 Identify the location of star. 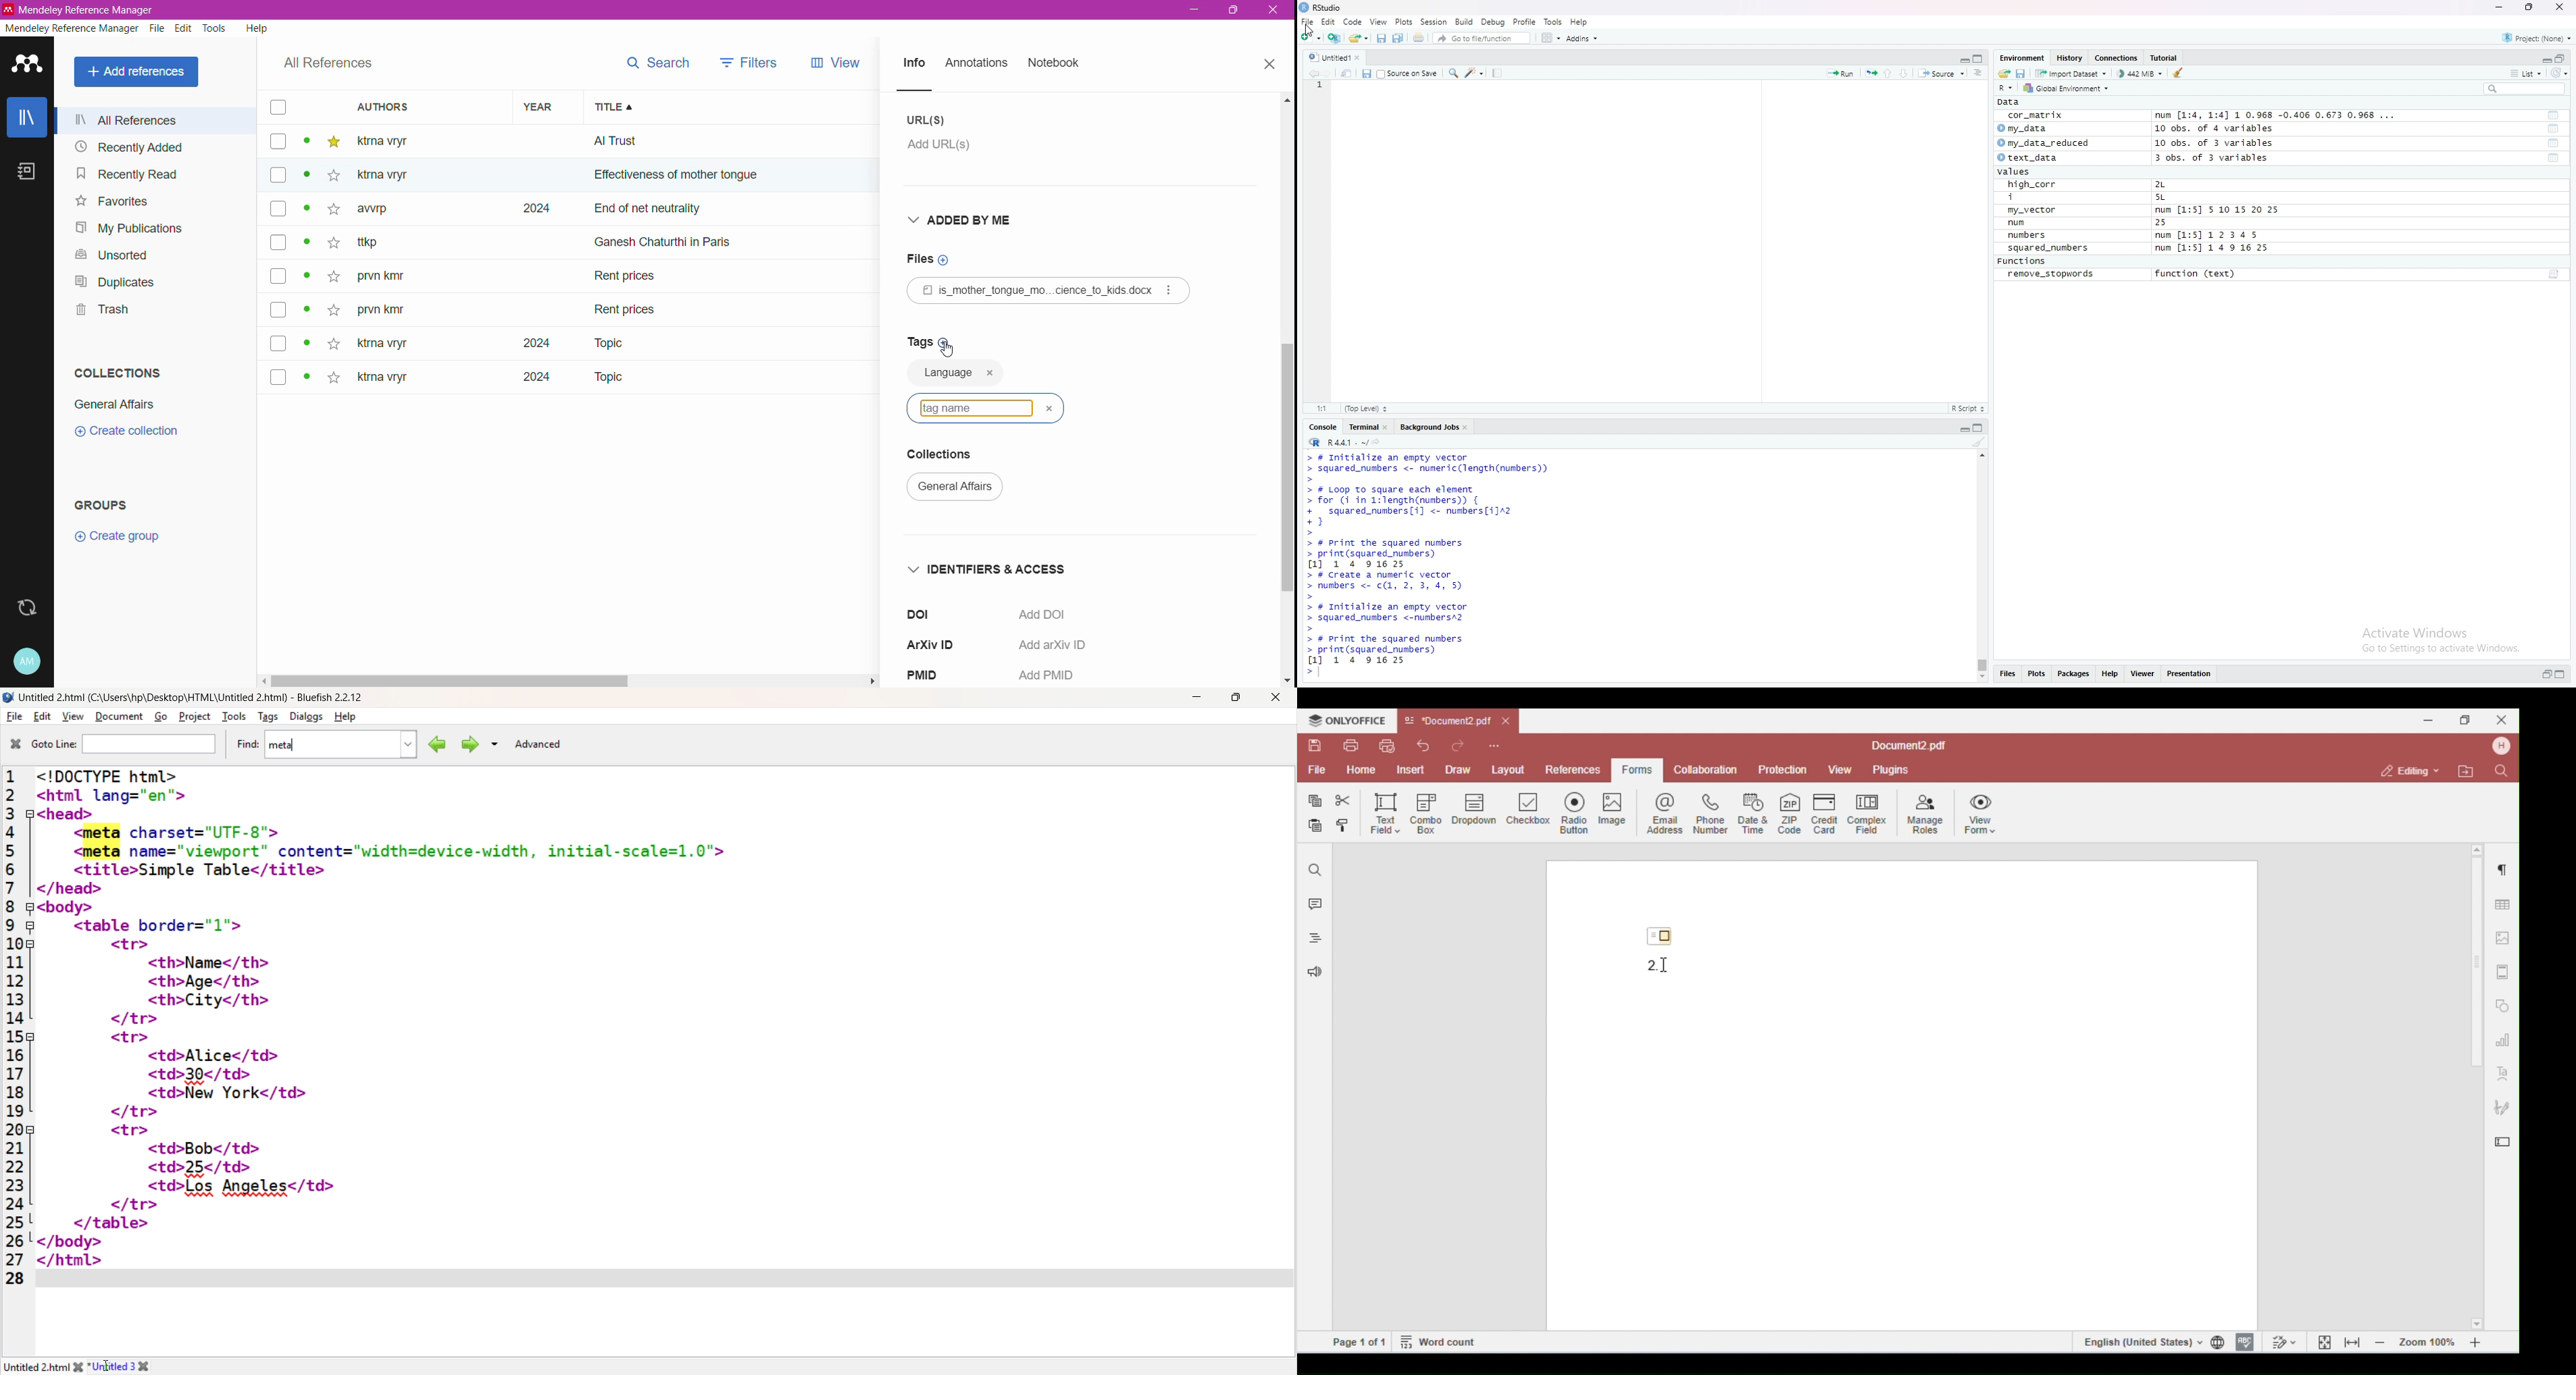
(332, 307).